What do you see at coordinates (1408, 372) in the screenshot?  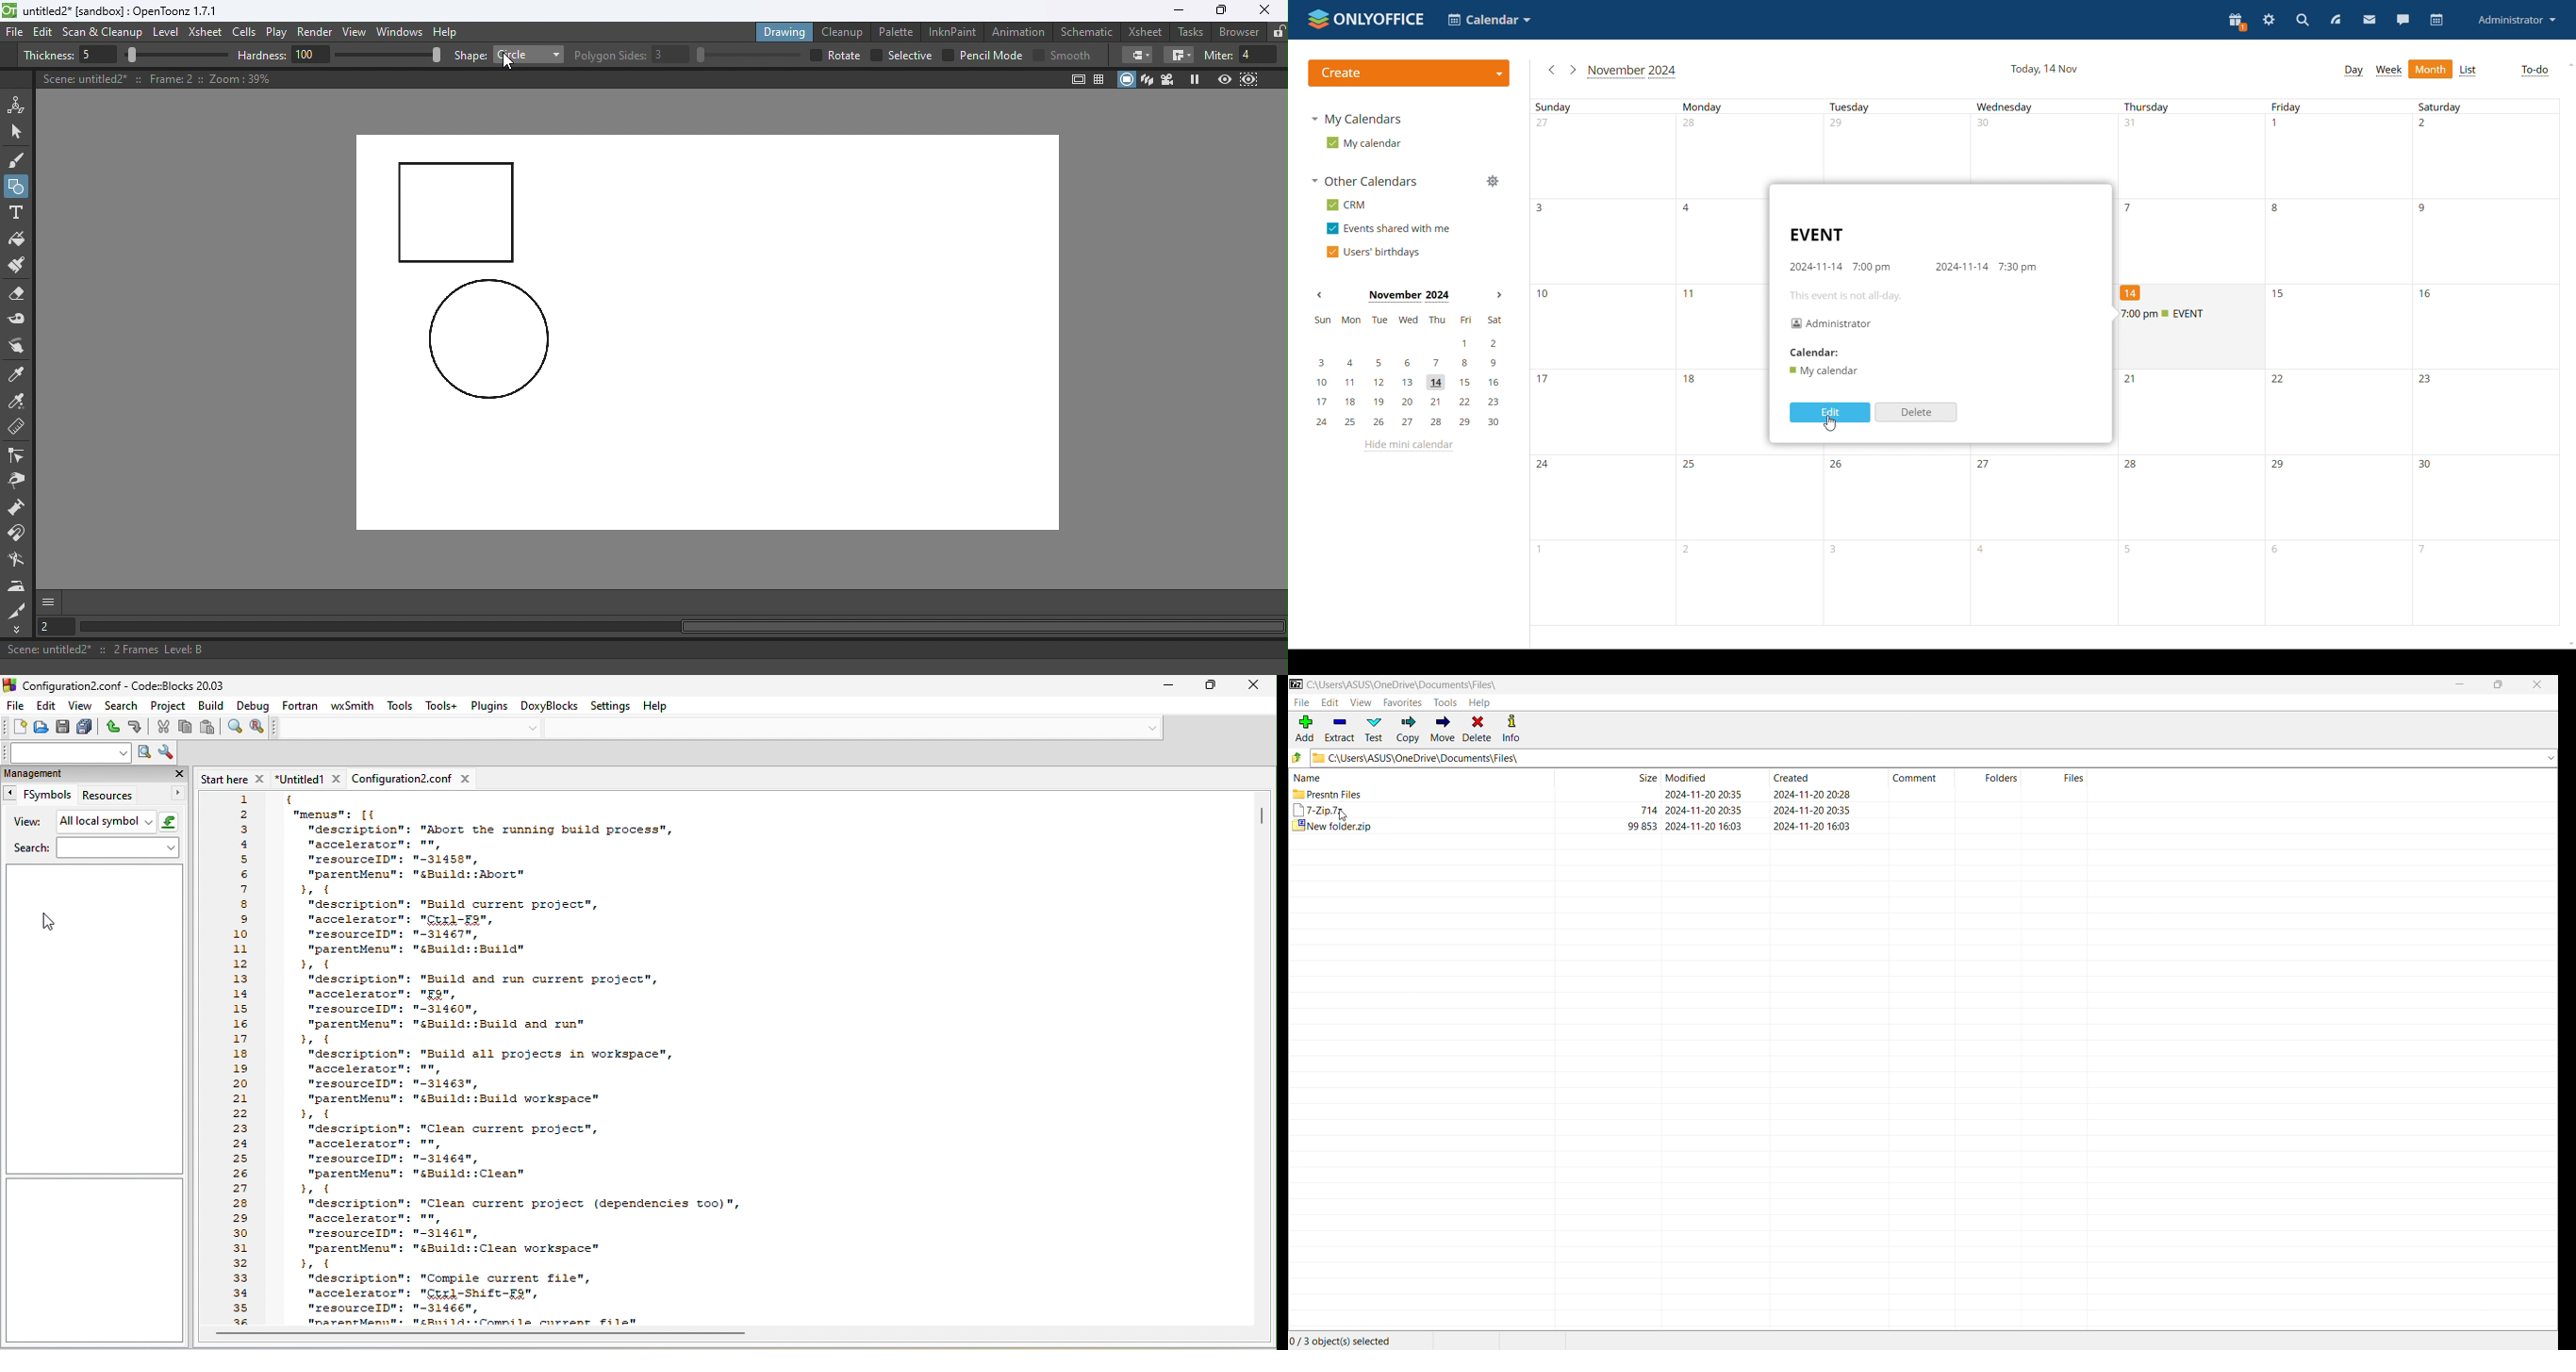 I see `mini calendar` at bounding box center [1408, 372].